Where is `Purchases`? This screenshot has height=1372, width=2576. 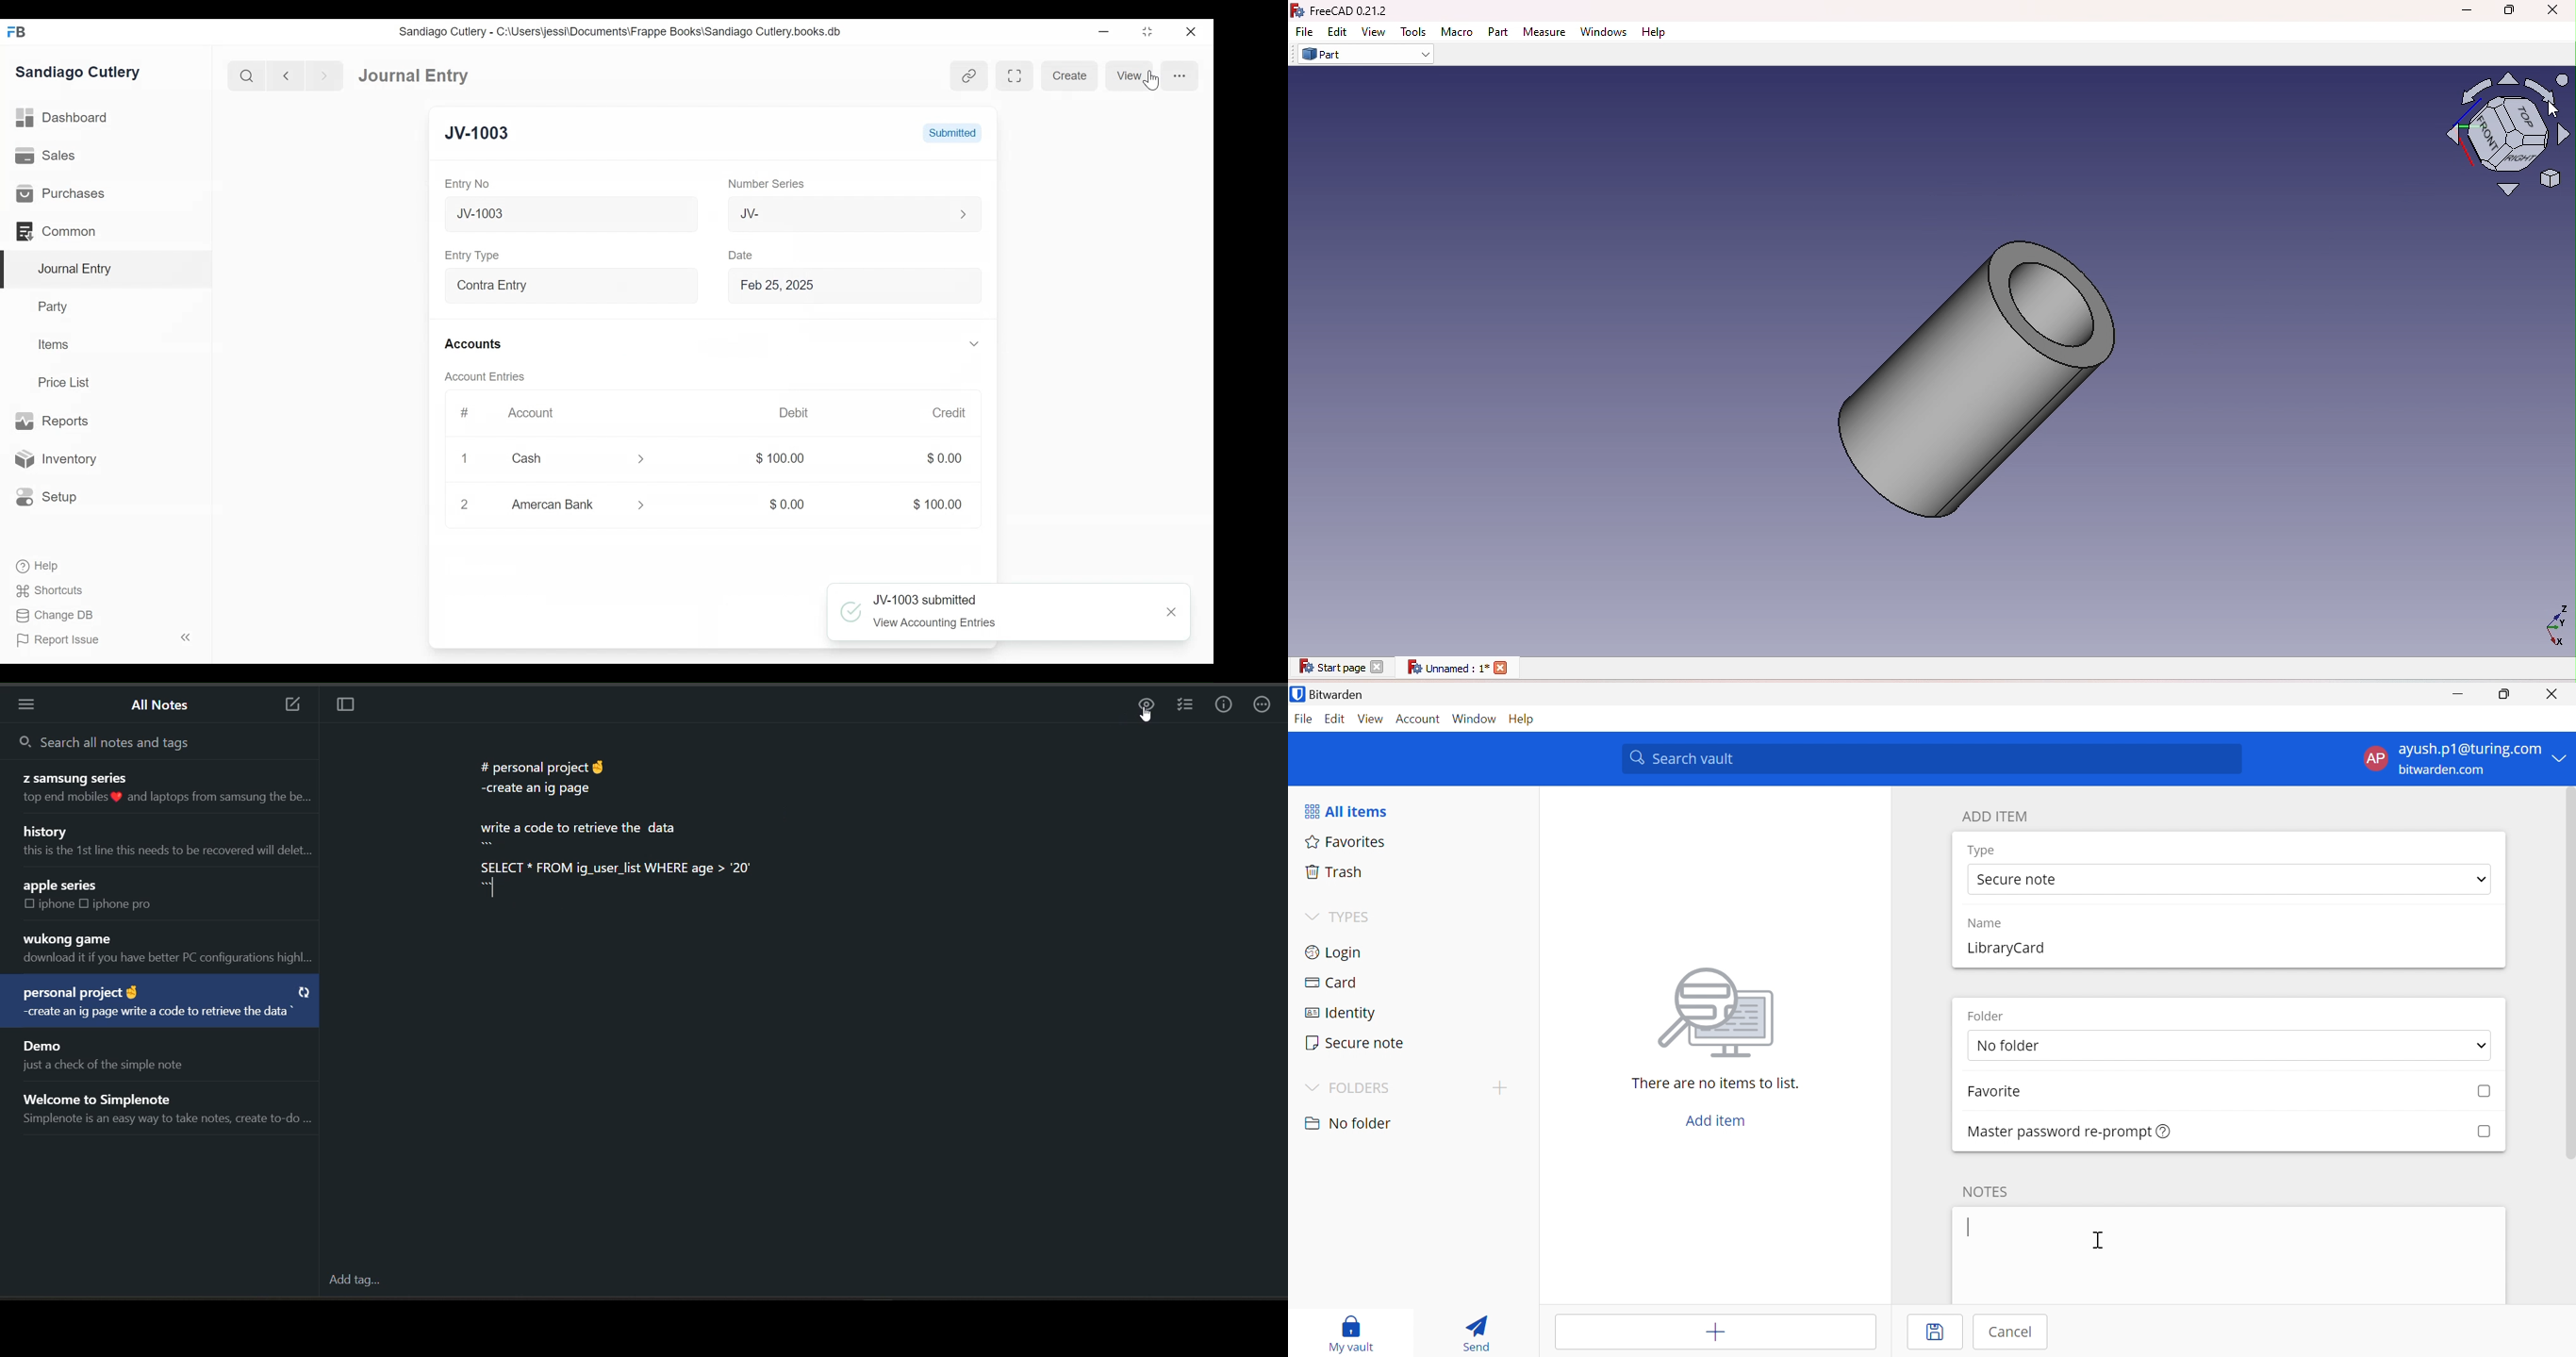
Purchases is located at coordinates (61, 194).